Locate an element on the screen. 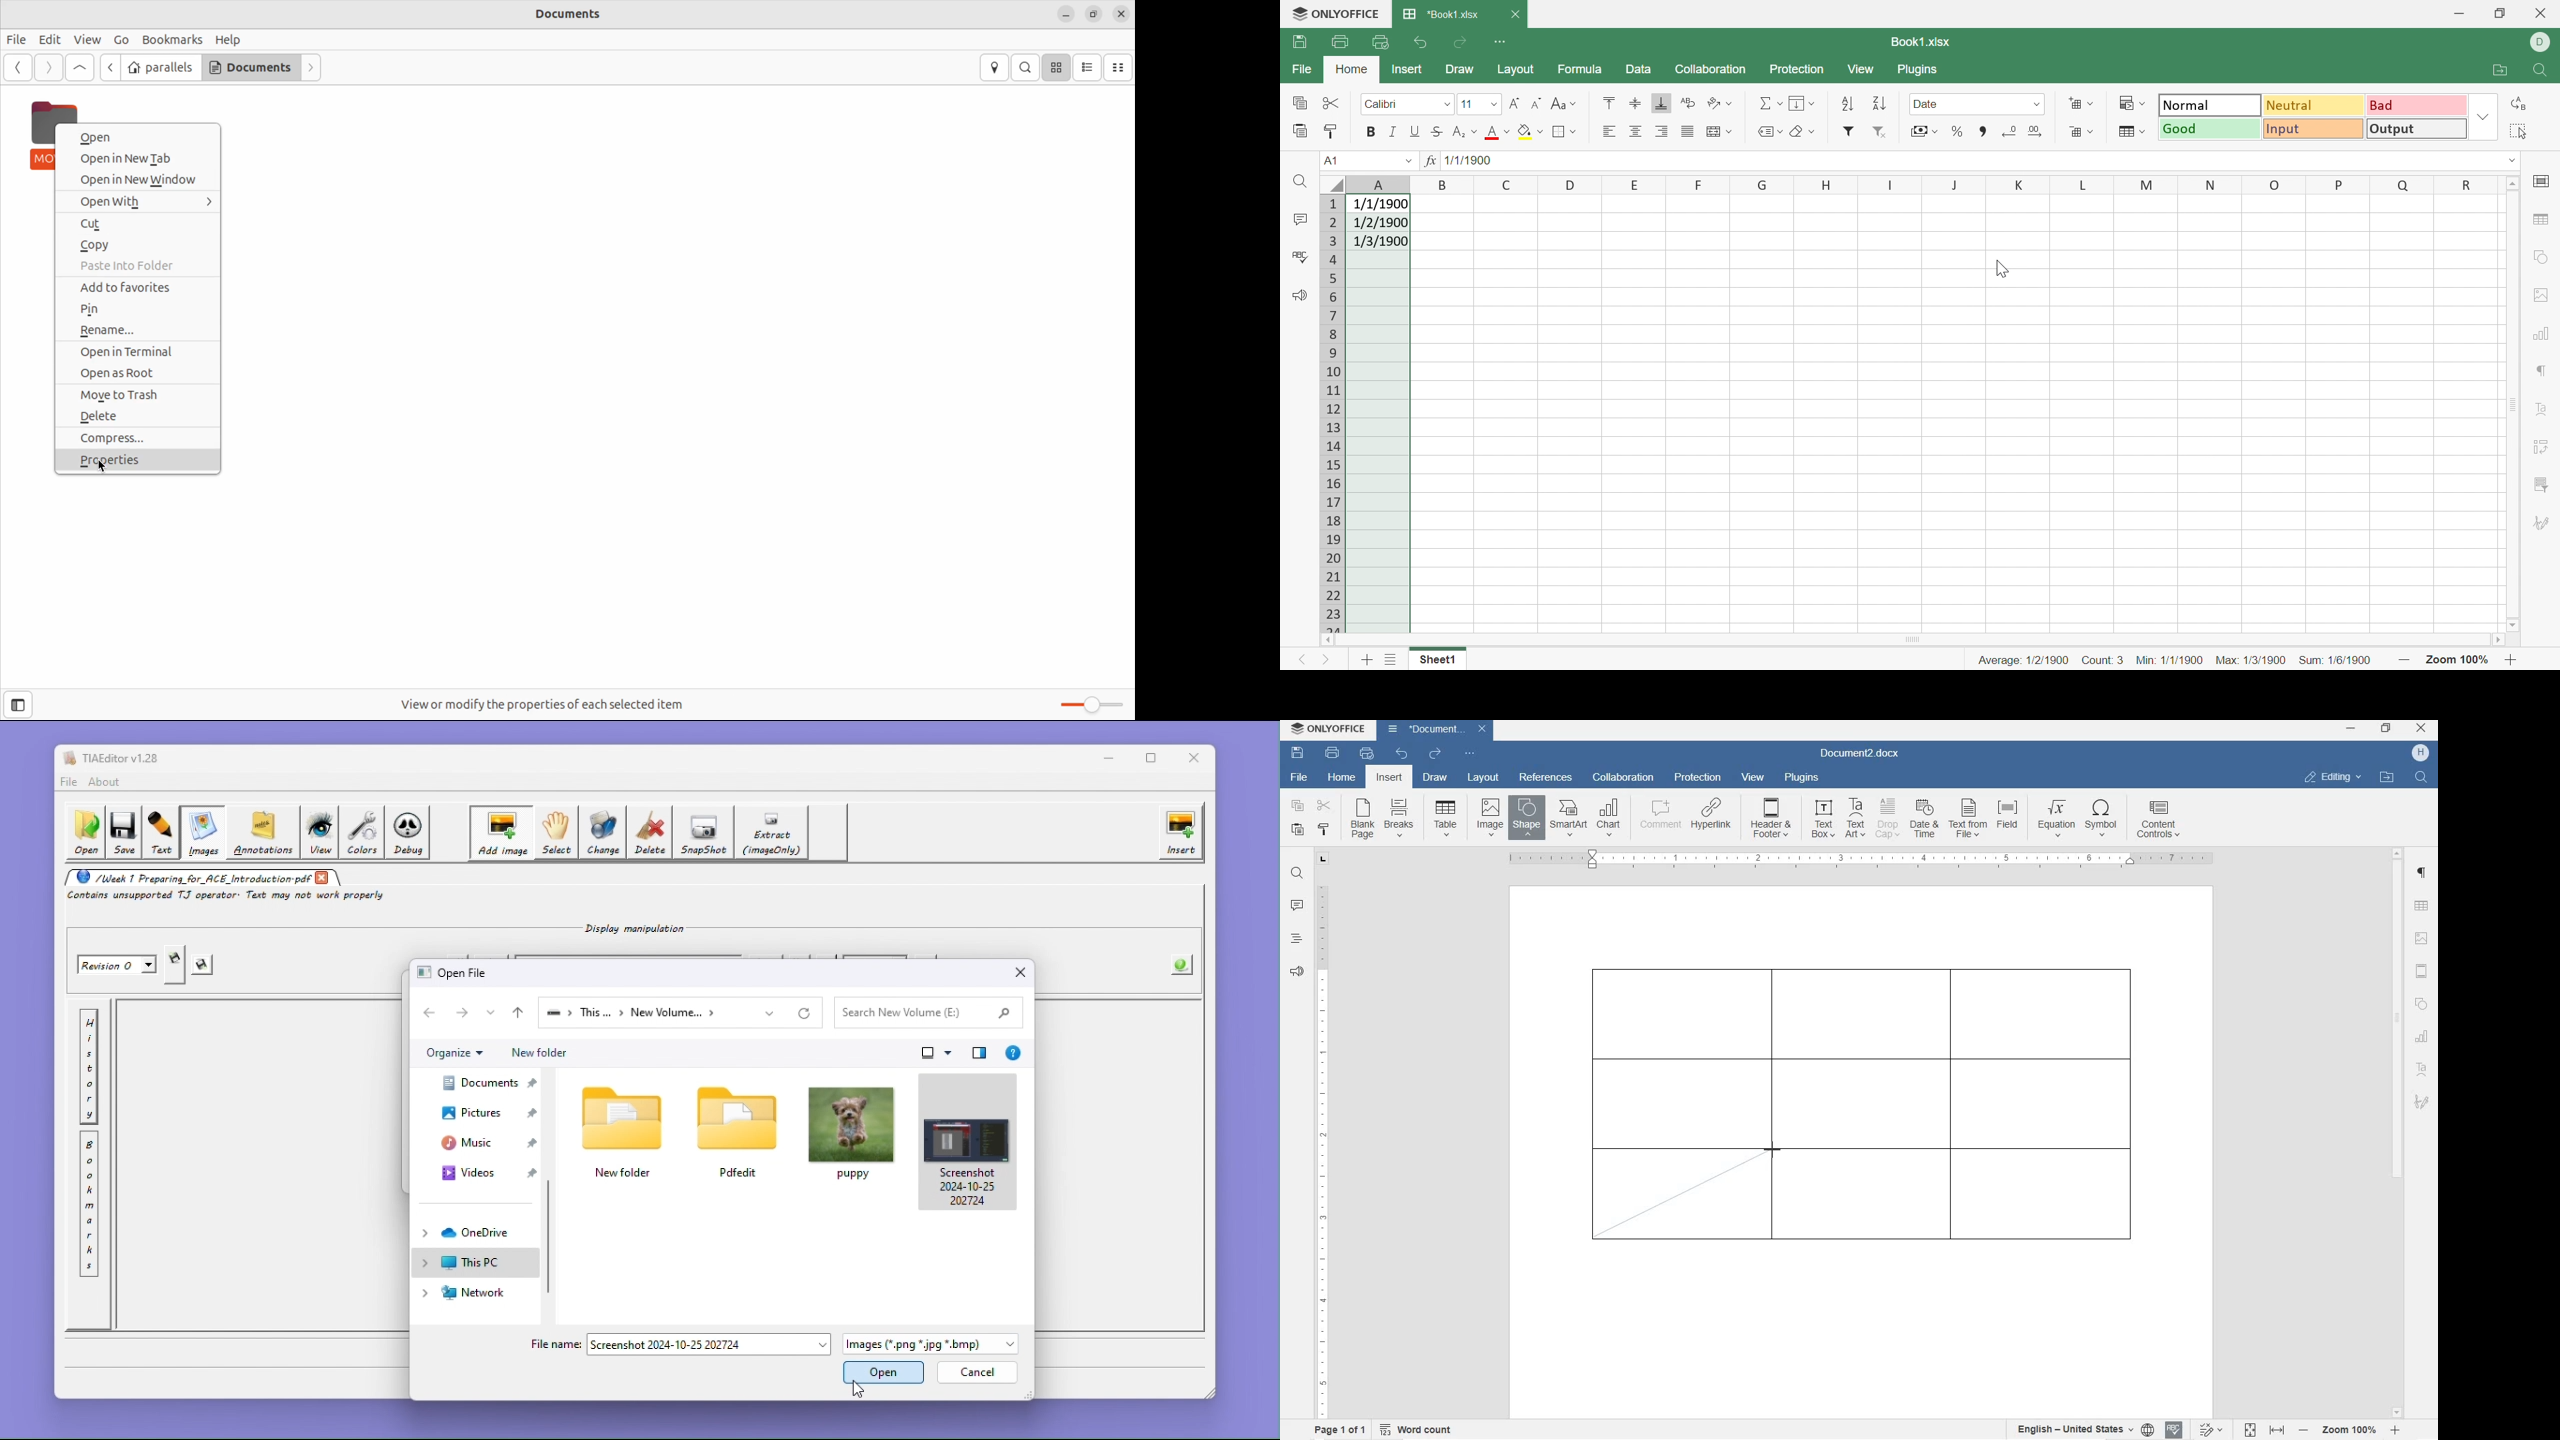 This screenshot has height=1456, width=2576. Bad is located at coordinates (2416, 105).